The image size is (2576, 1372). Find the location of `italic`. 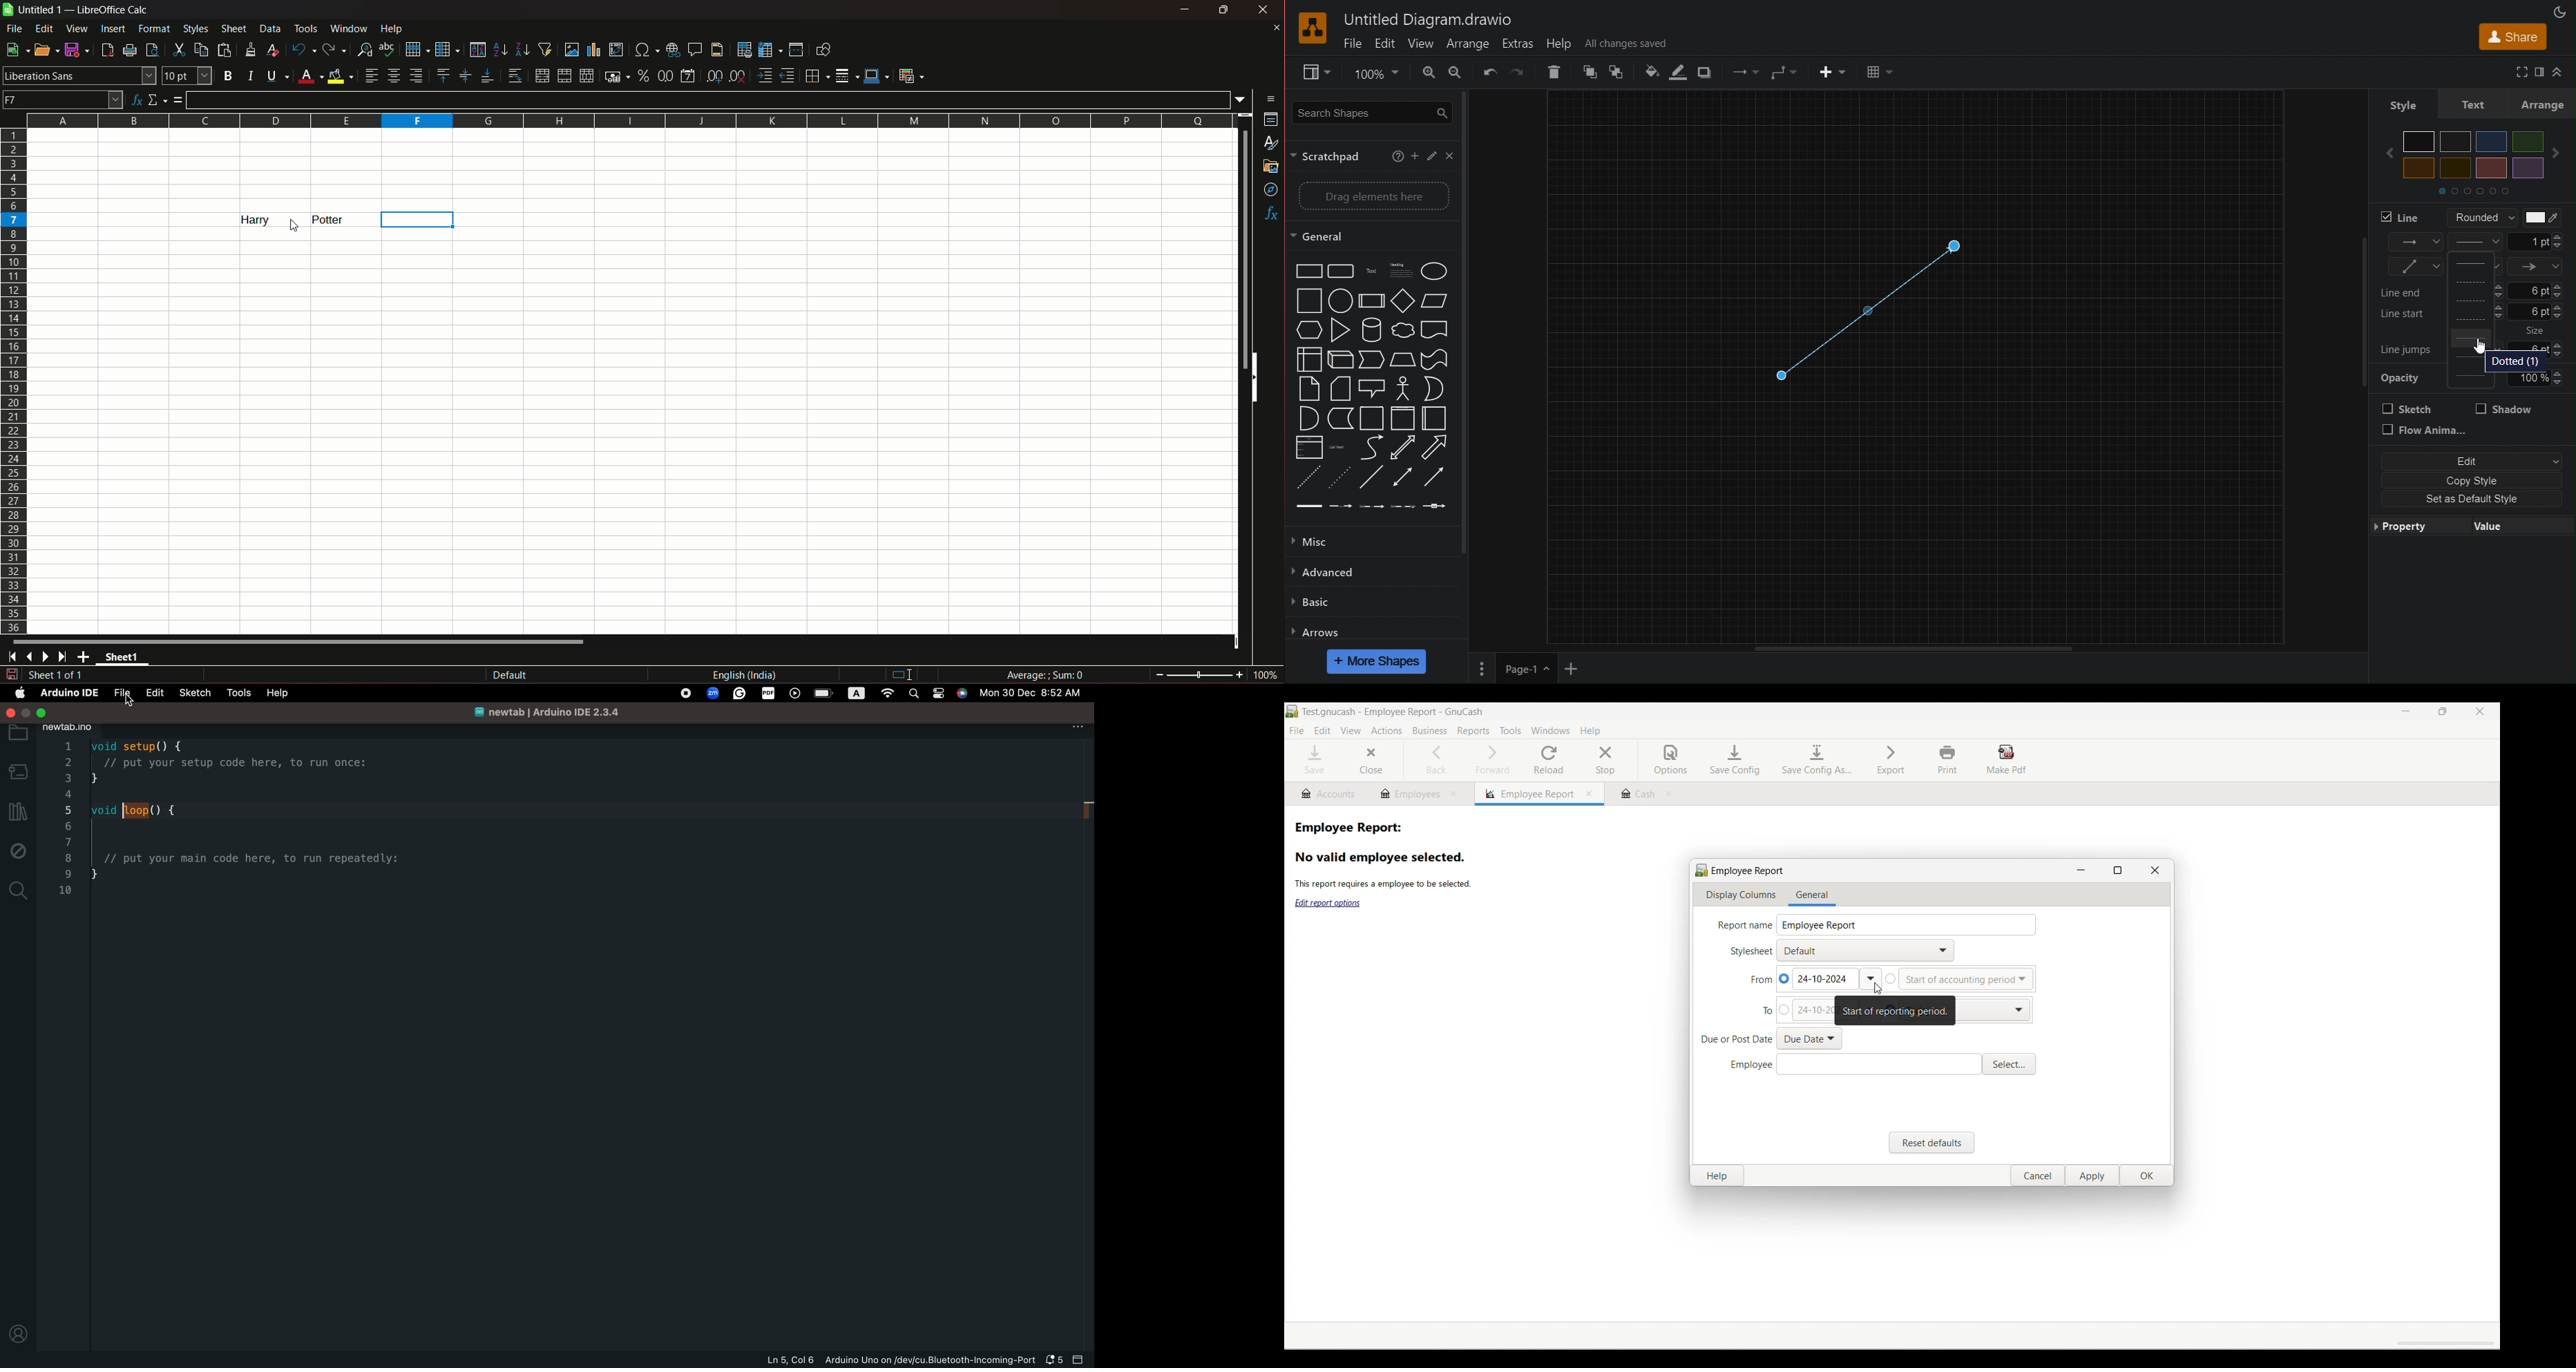

italic is located at coordinates (251, 75).